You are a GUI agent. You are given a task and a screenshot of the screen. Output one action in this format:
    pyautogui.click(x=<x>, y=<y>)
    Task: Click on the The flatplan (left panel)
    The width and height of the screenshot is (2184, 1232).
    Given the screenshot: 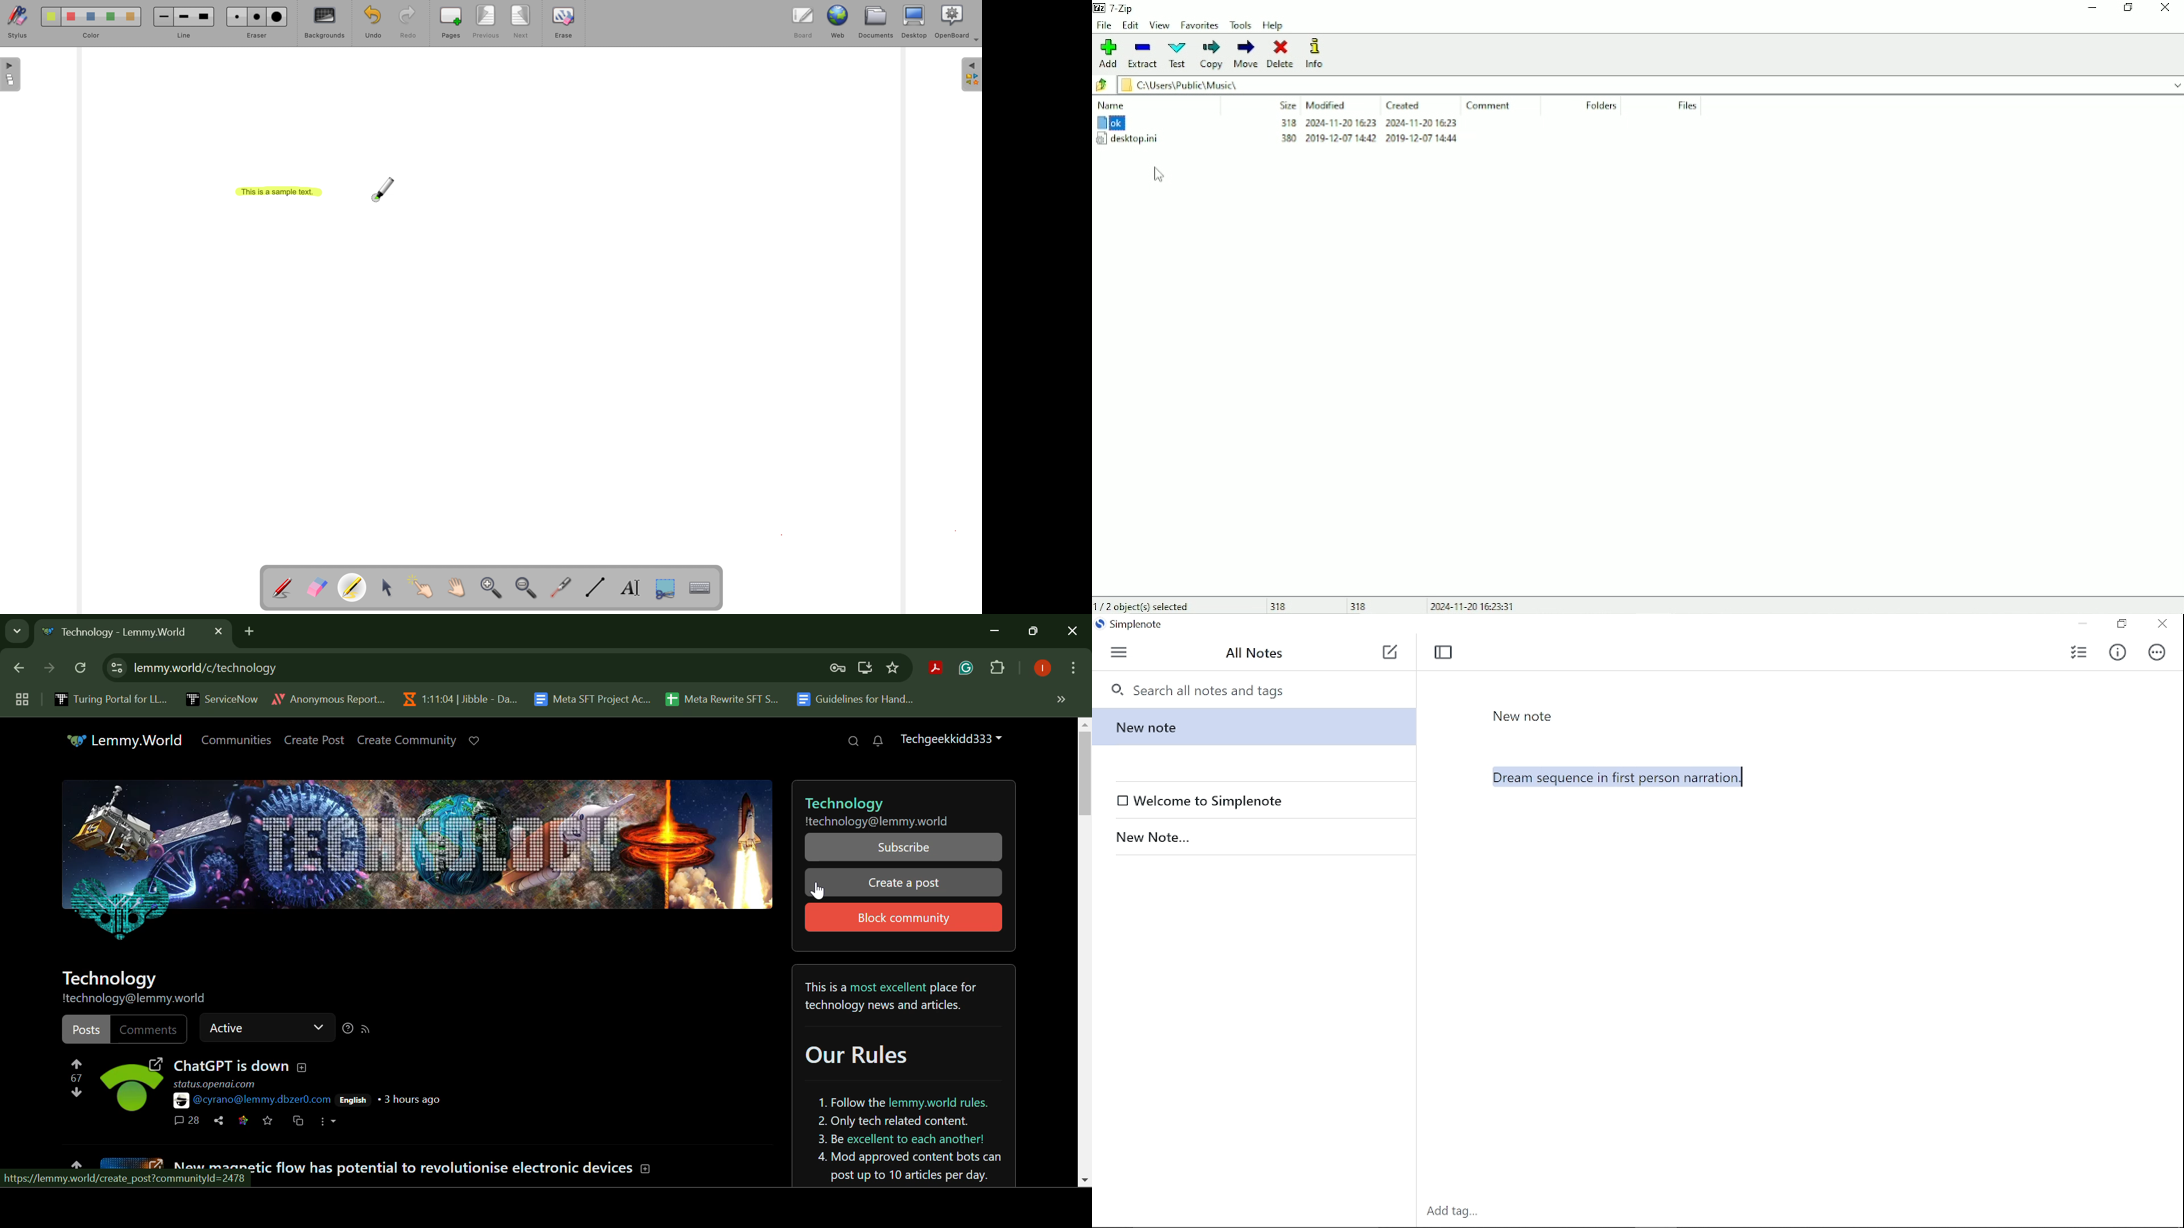 What is the action you would take?
    pyautogui.click(x=11, y=75)
    